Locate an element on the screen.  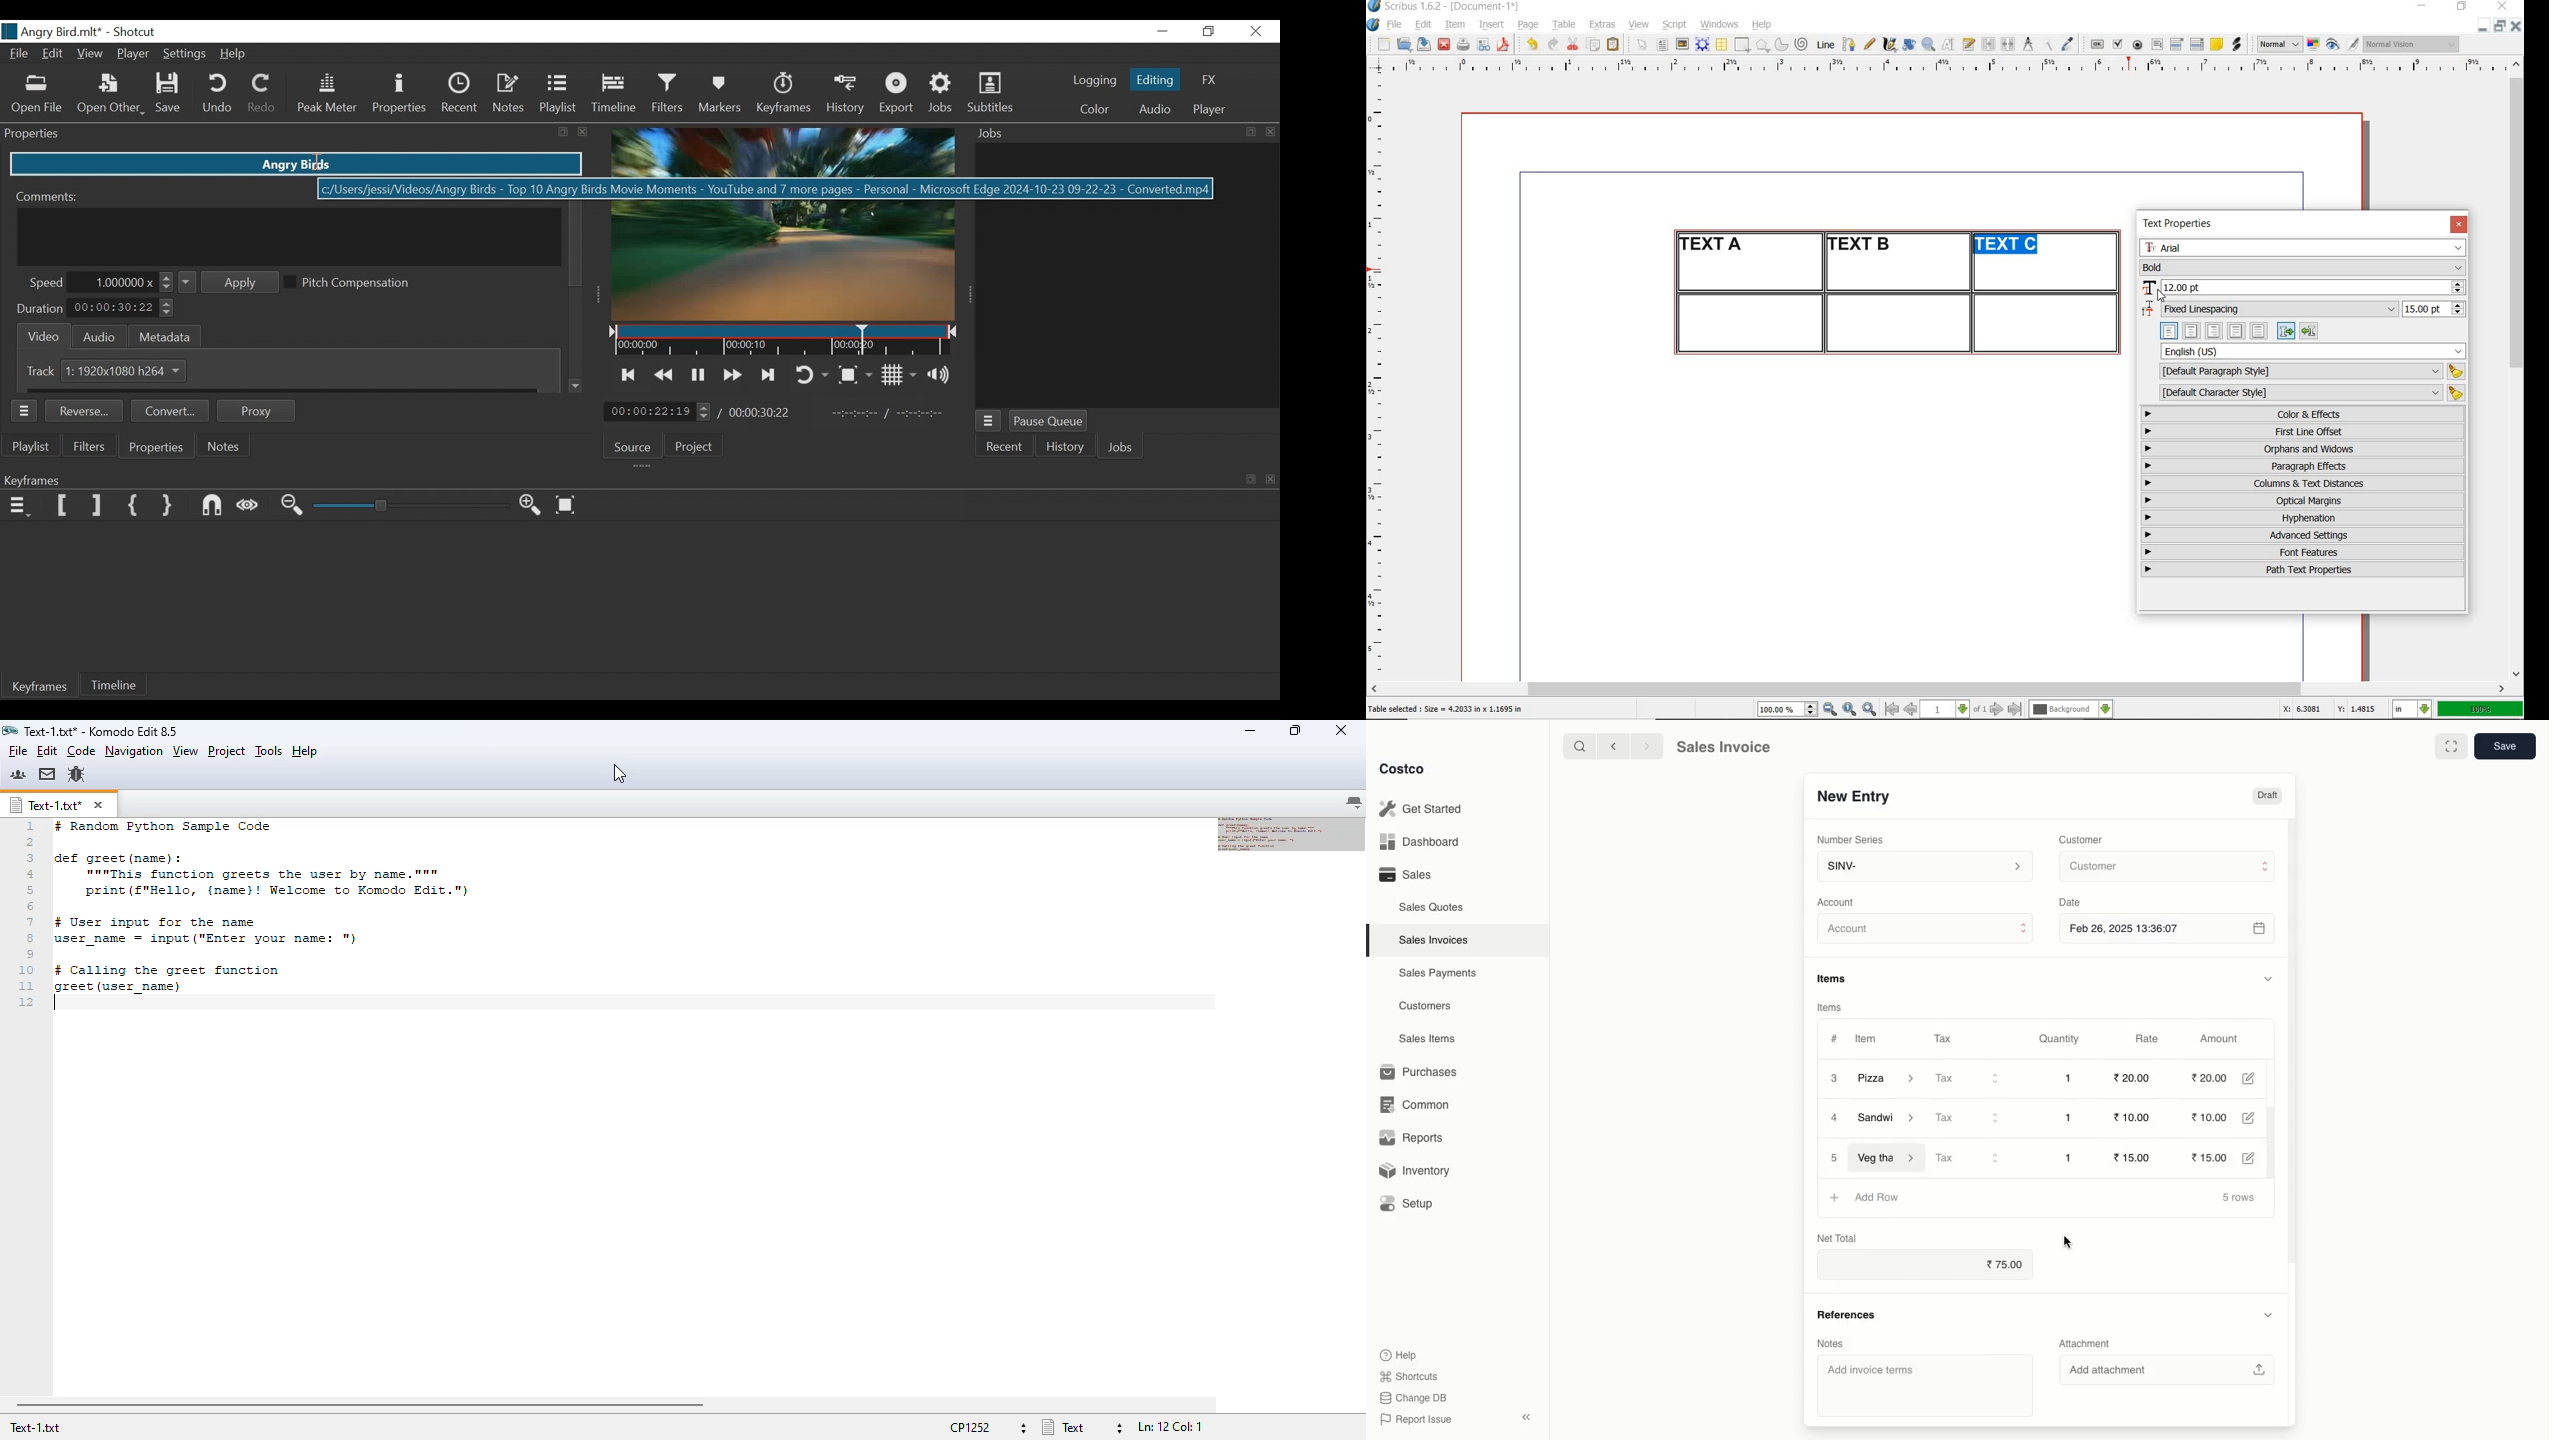
Setup is located at coordinates (1413, 1203).